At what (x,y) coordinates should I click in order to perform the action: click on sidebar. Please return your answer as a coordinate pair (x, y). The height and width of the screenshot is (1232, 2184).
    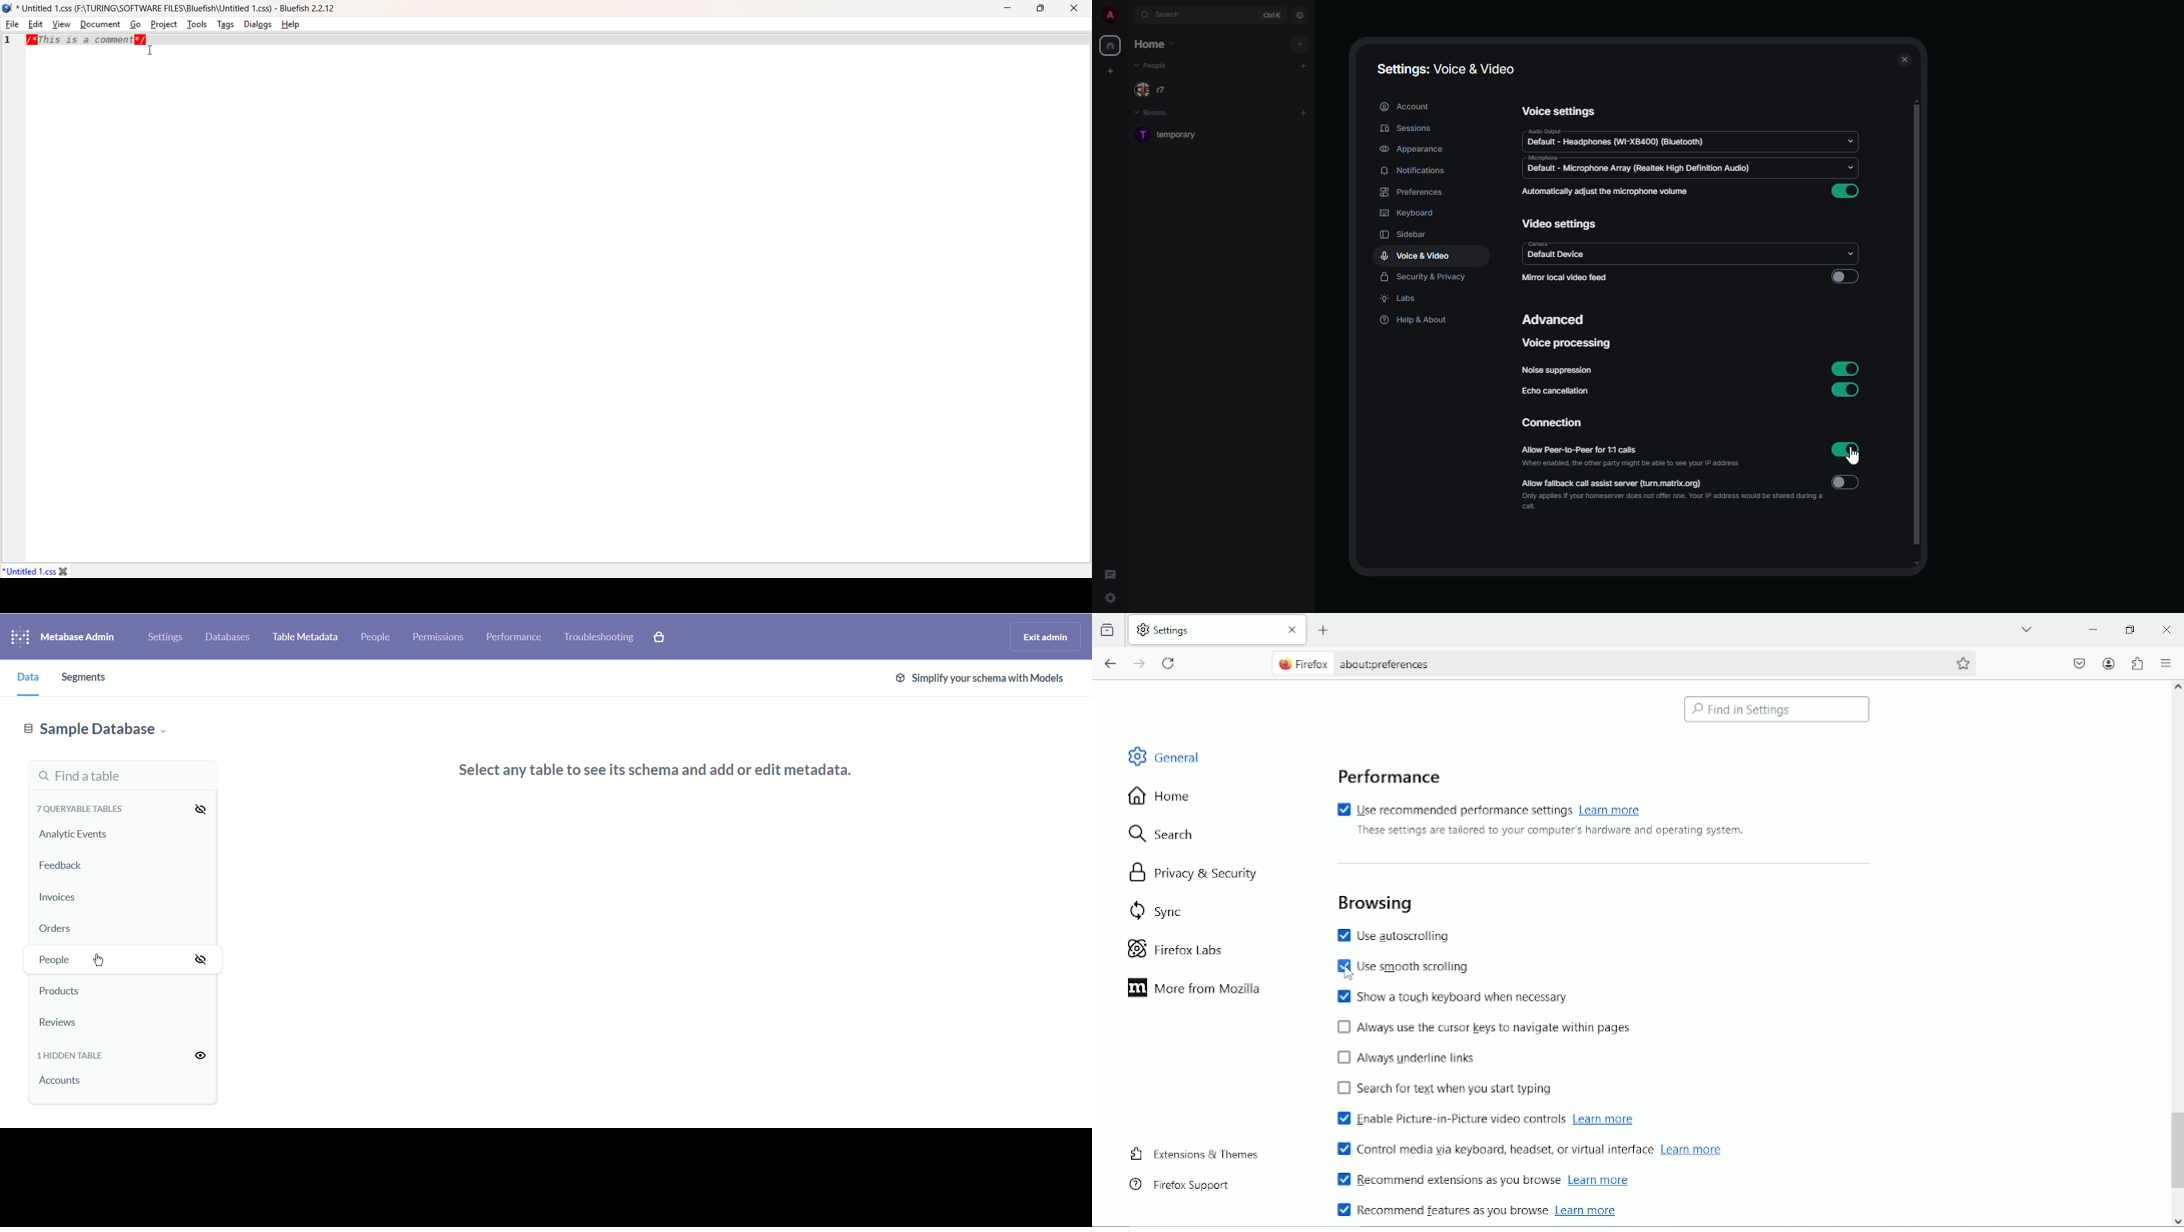
    Looking at the image, I should click on (1405, 236).